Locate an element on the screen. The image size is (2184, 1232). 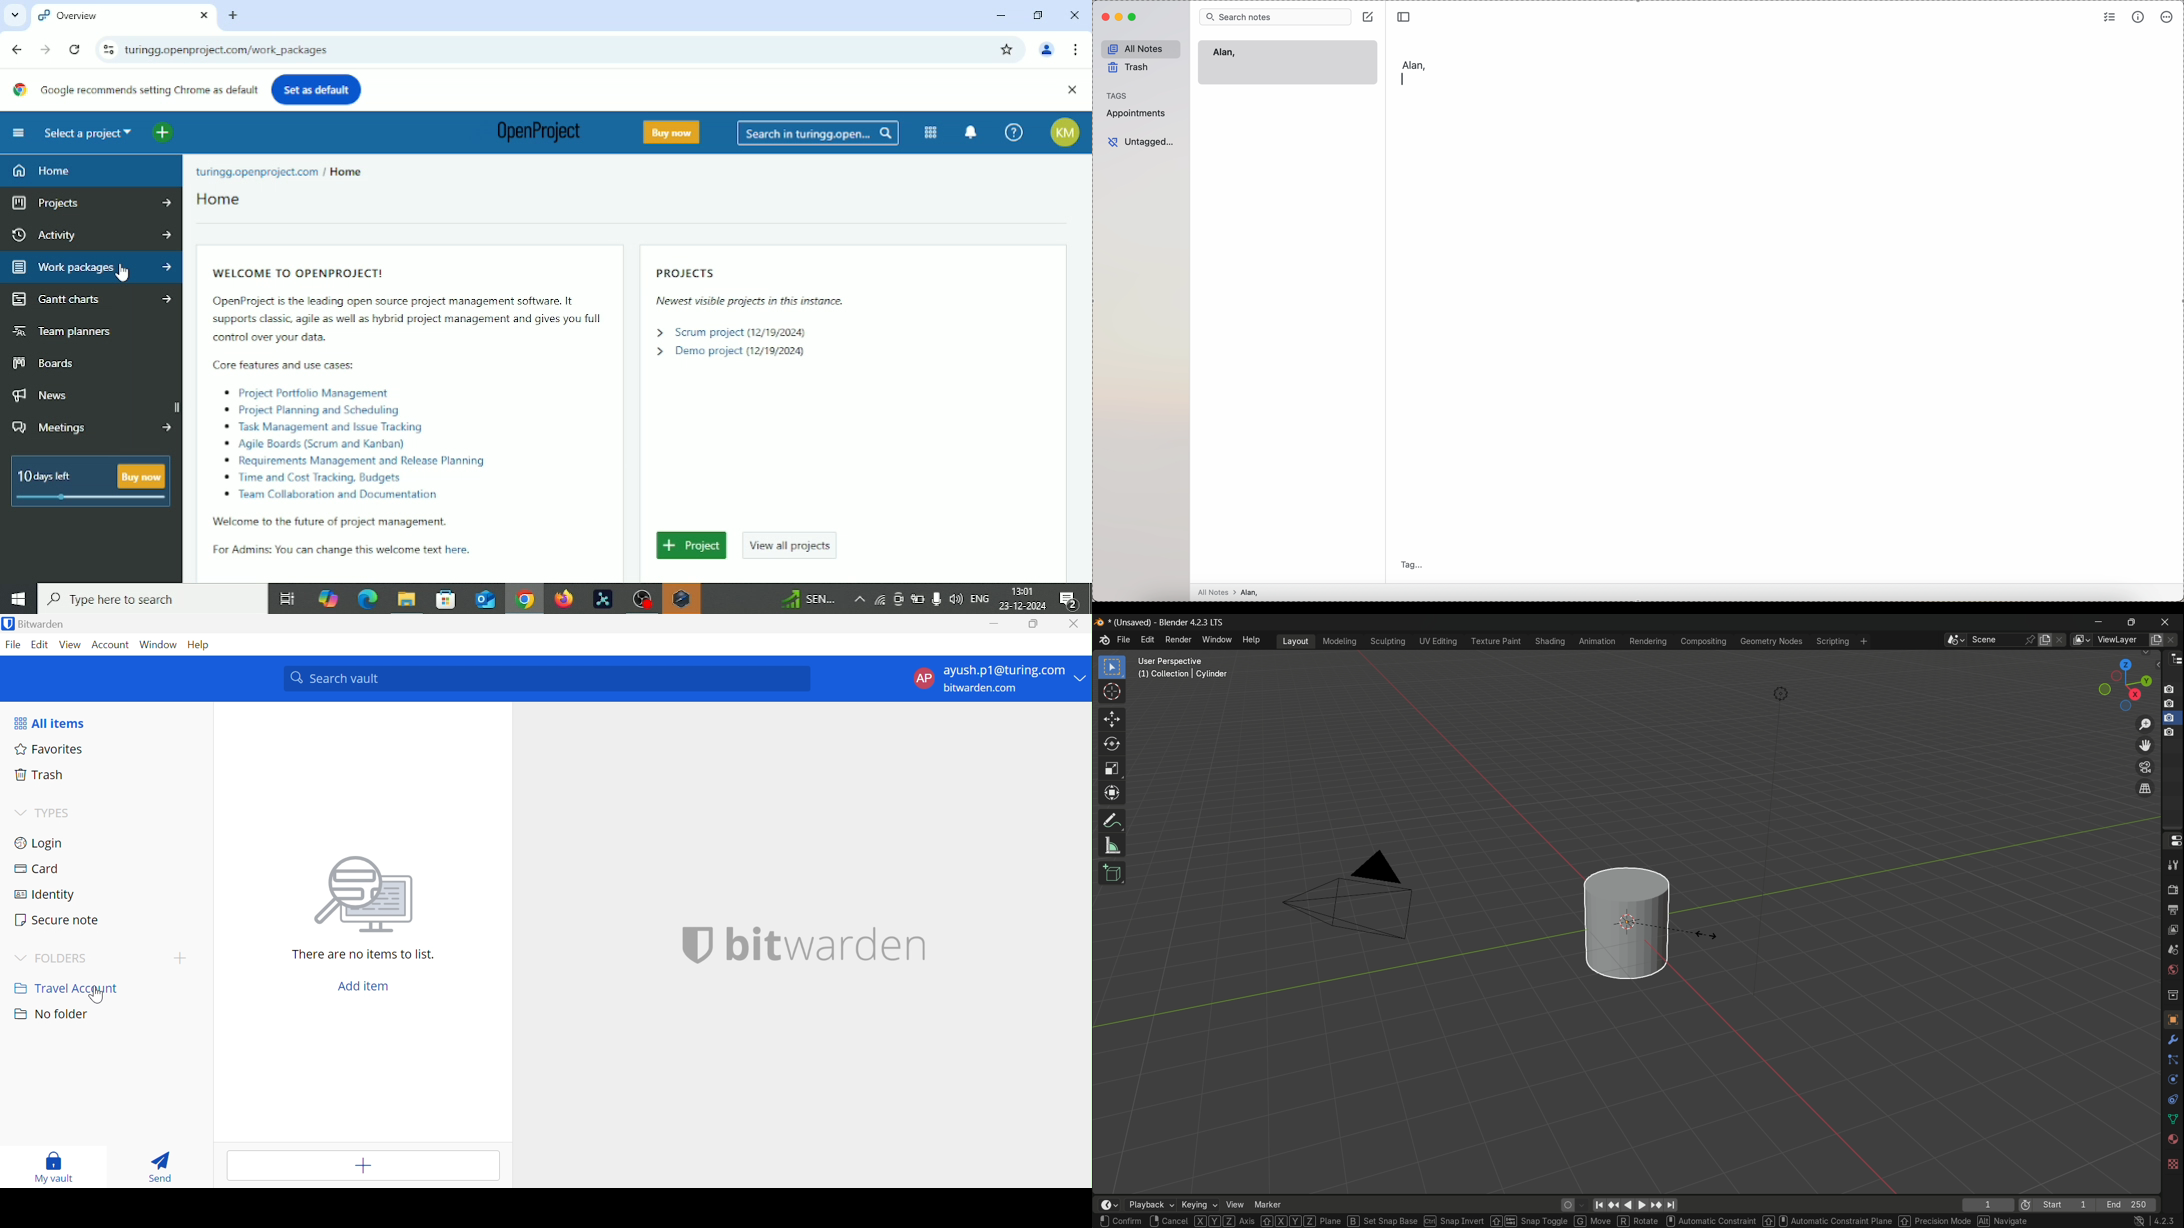
appointments is located at coordinates (1138, 113).